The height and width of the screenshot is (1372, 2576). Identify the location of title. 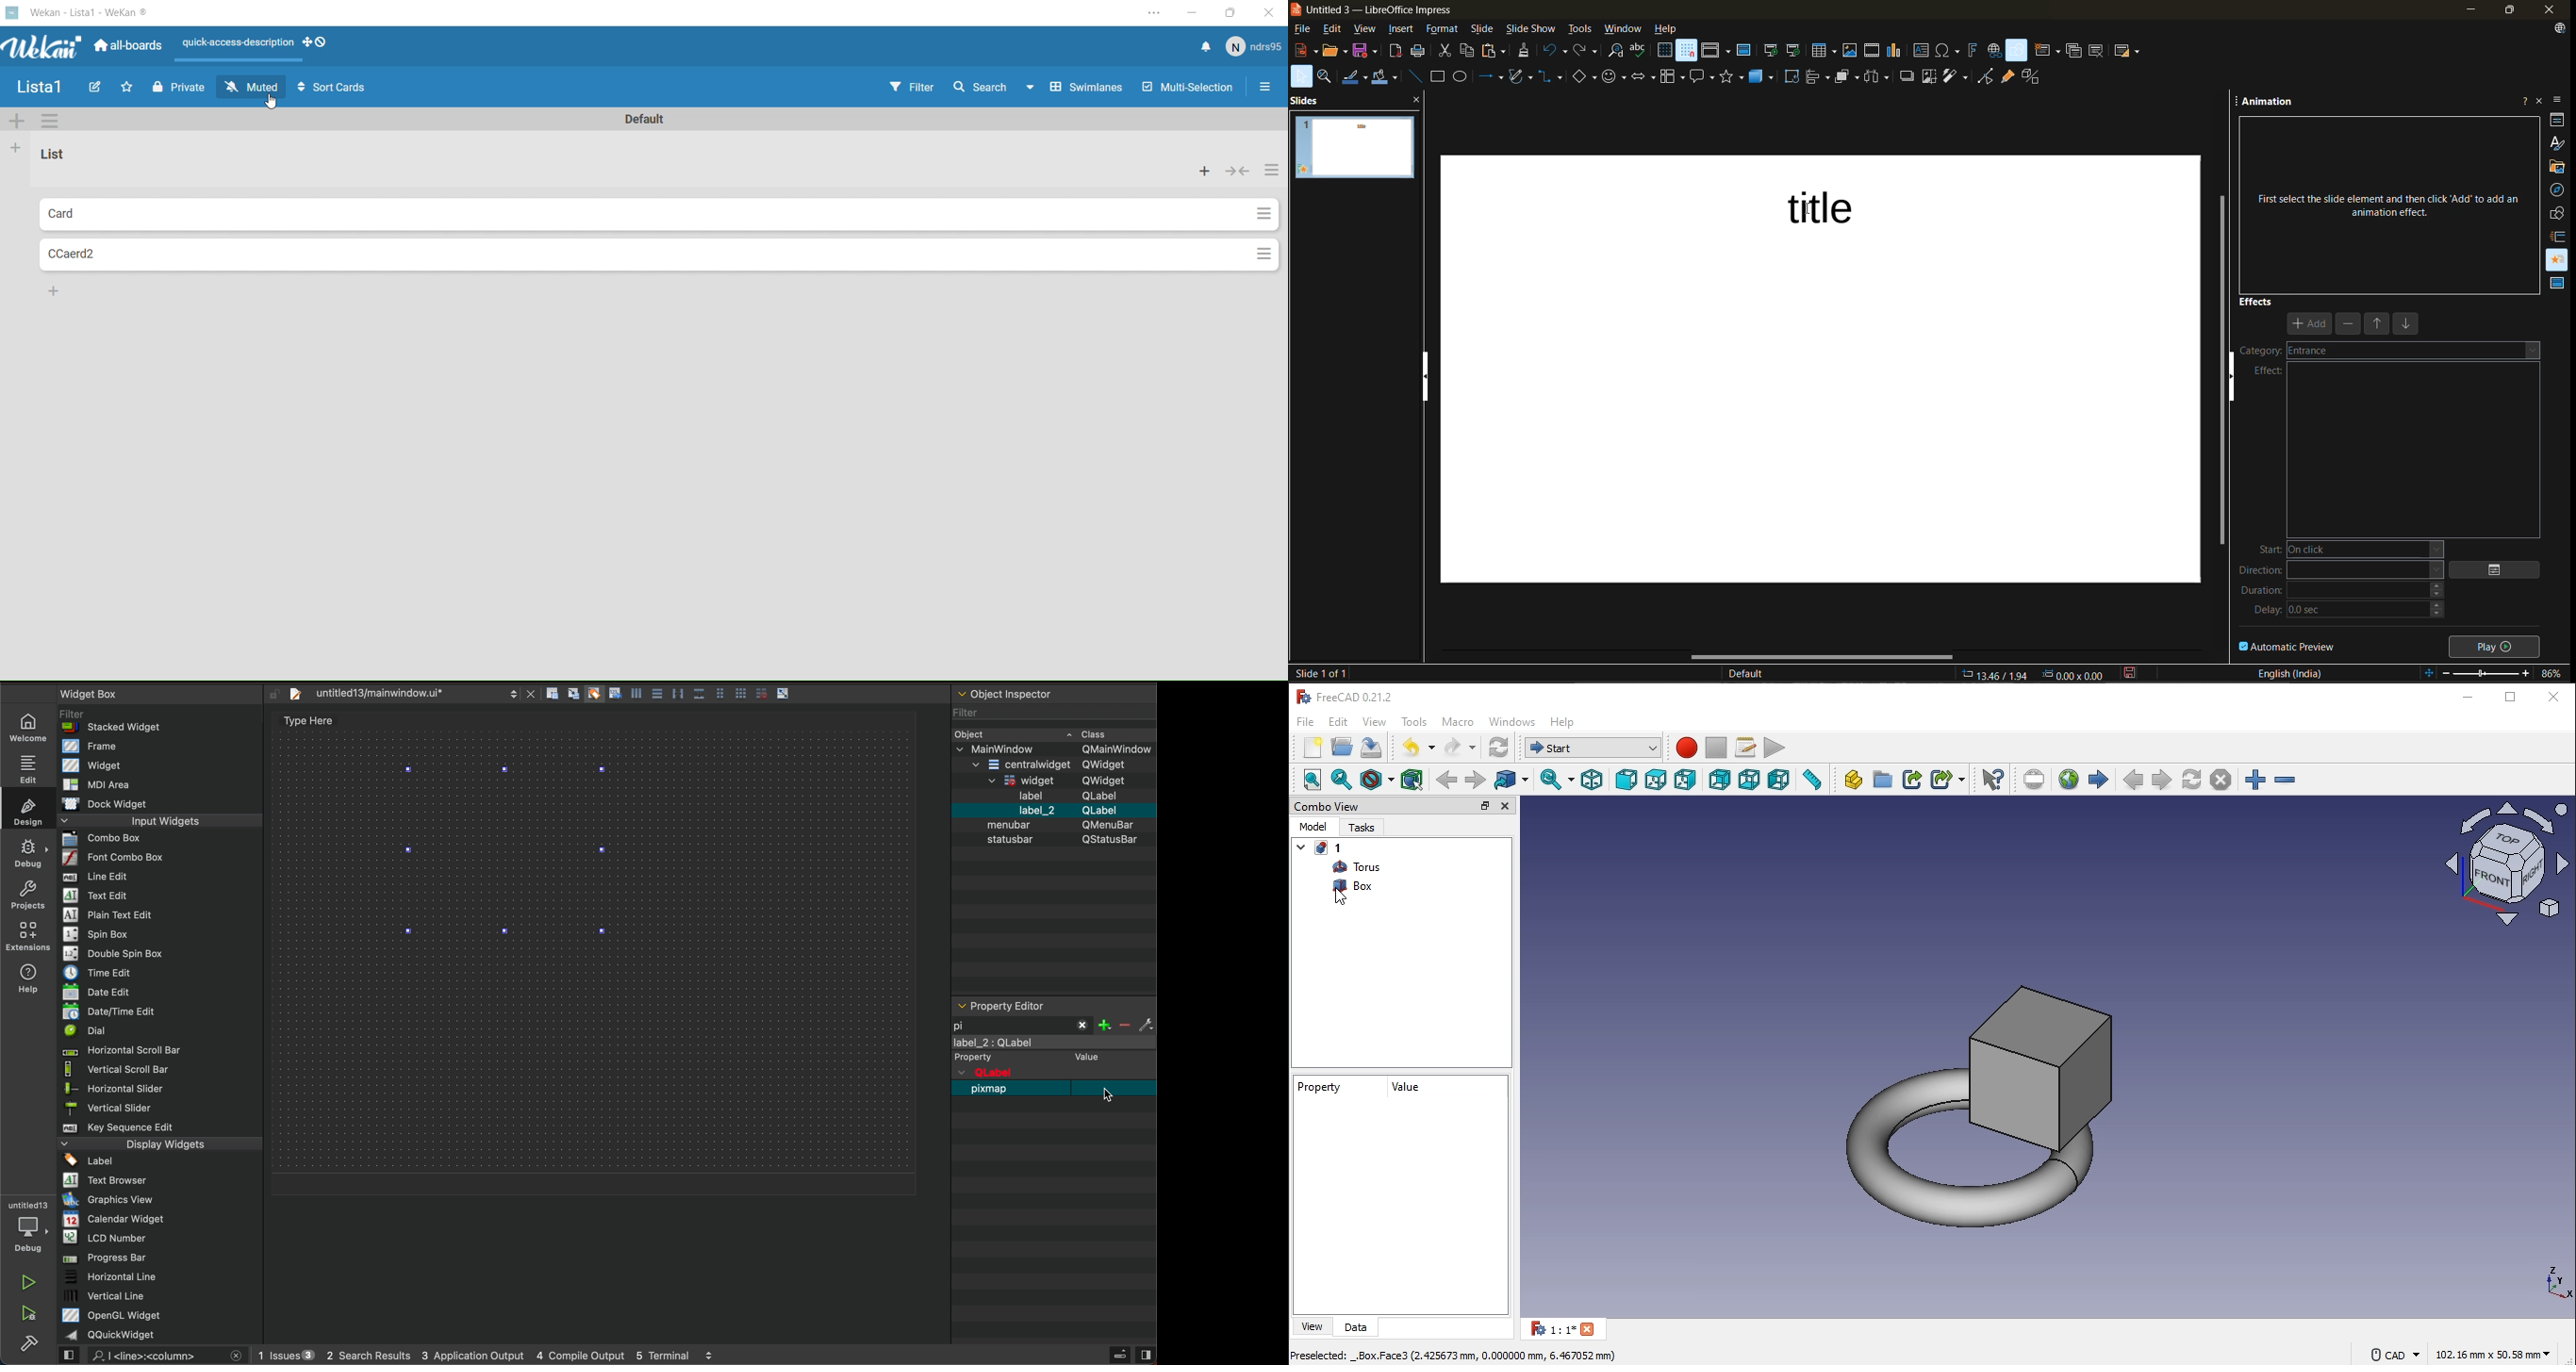
(1853, 210).